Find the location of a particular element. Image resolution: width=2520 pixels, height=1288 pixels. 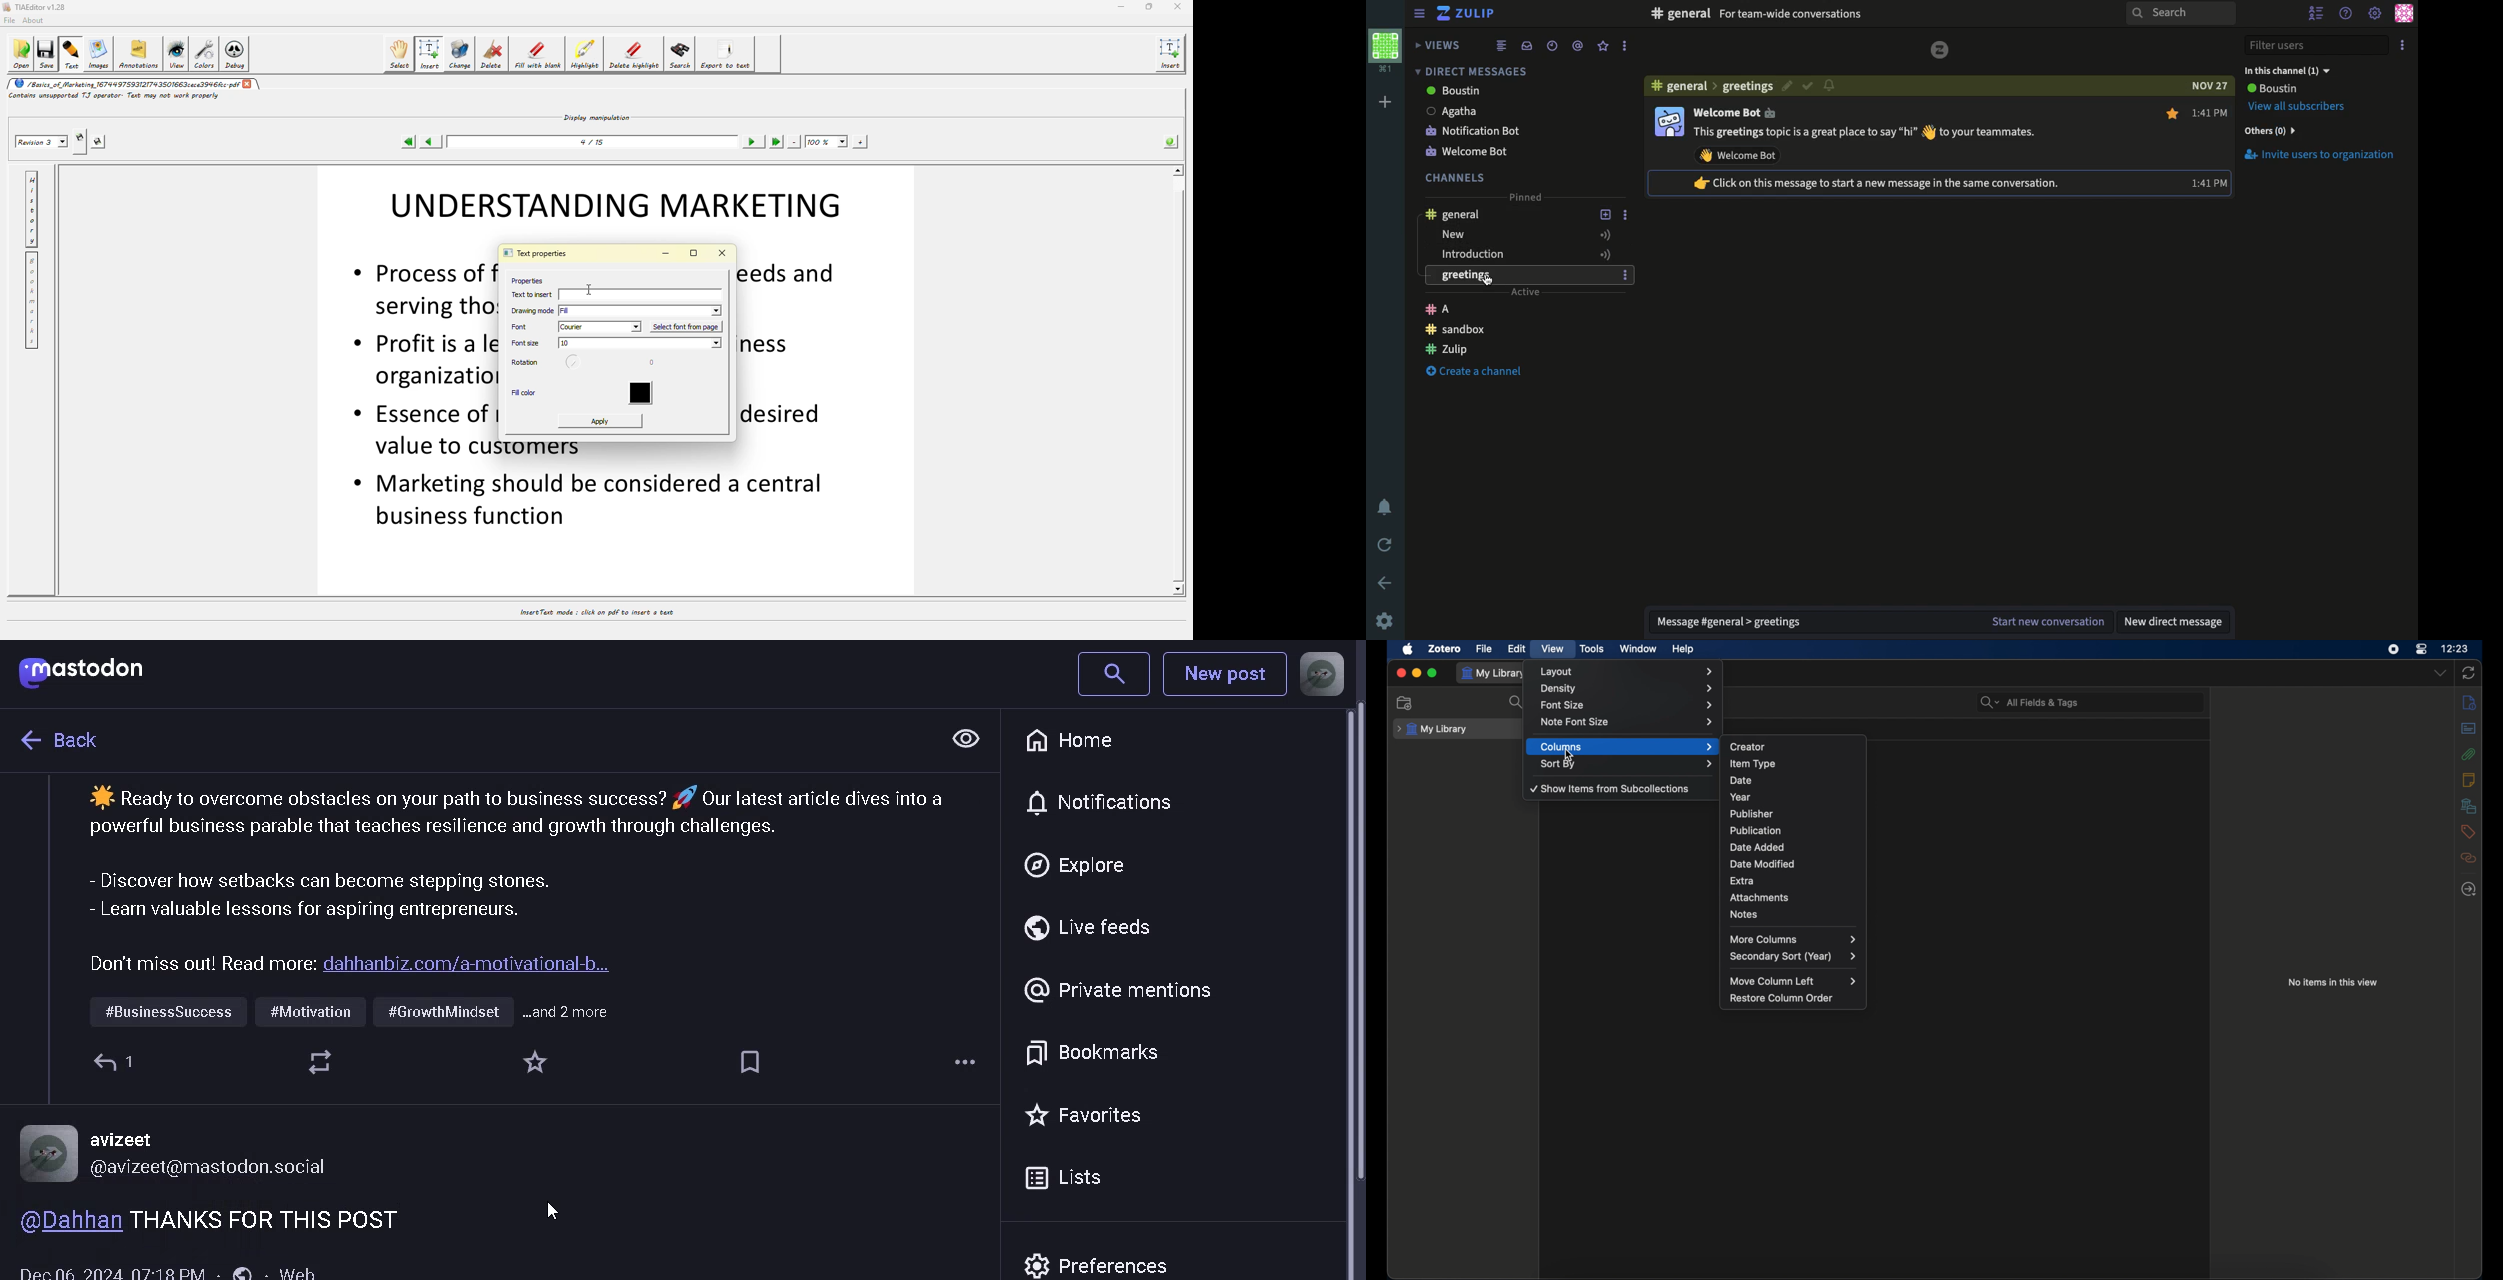

Profile is located at coordinates (2404, 13).